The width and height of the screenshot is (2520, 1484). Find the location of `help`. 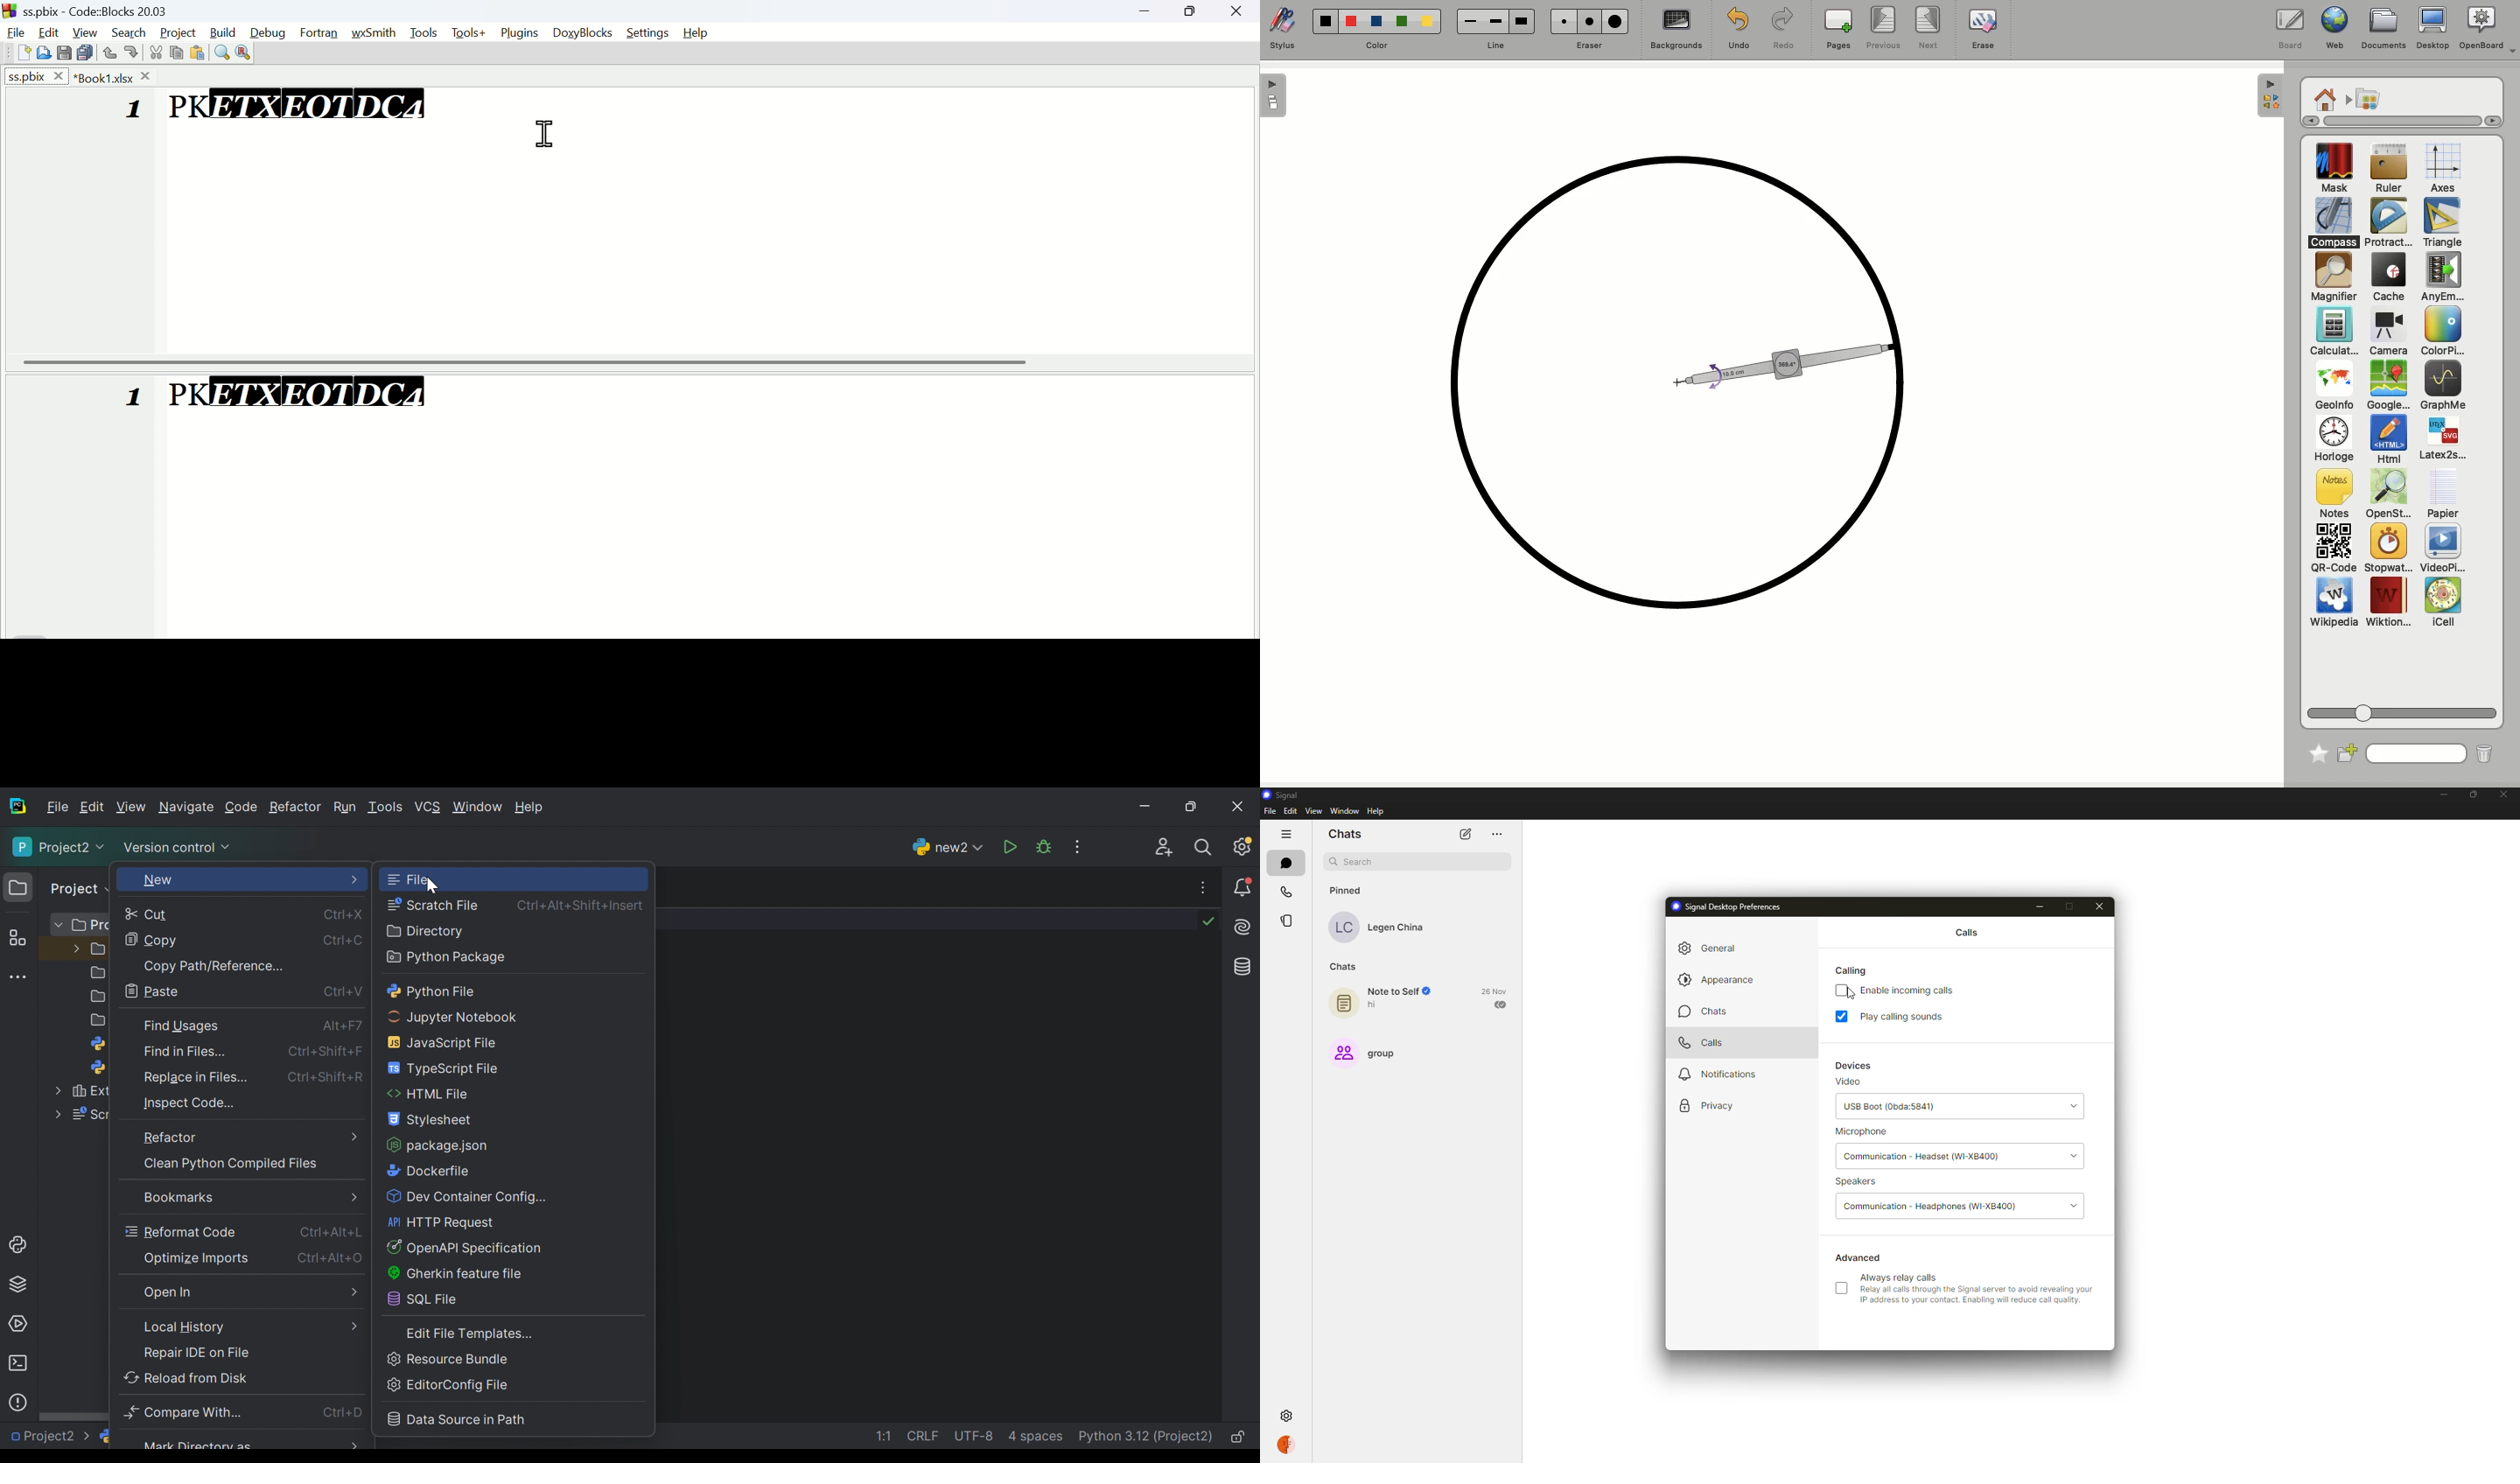

help is located at coordinates (1377, 811).